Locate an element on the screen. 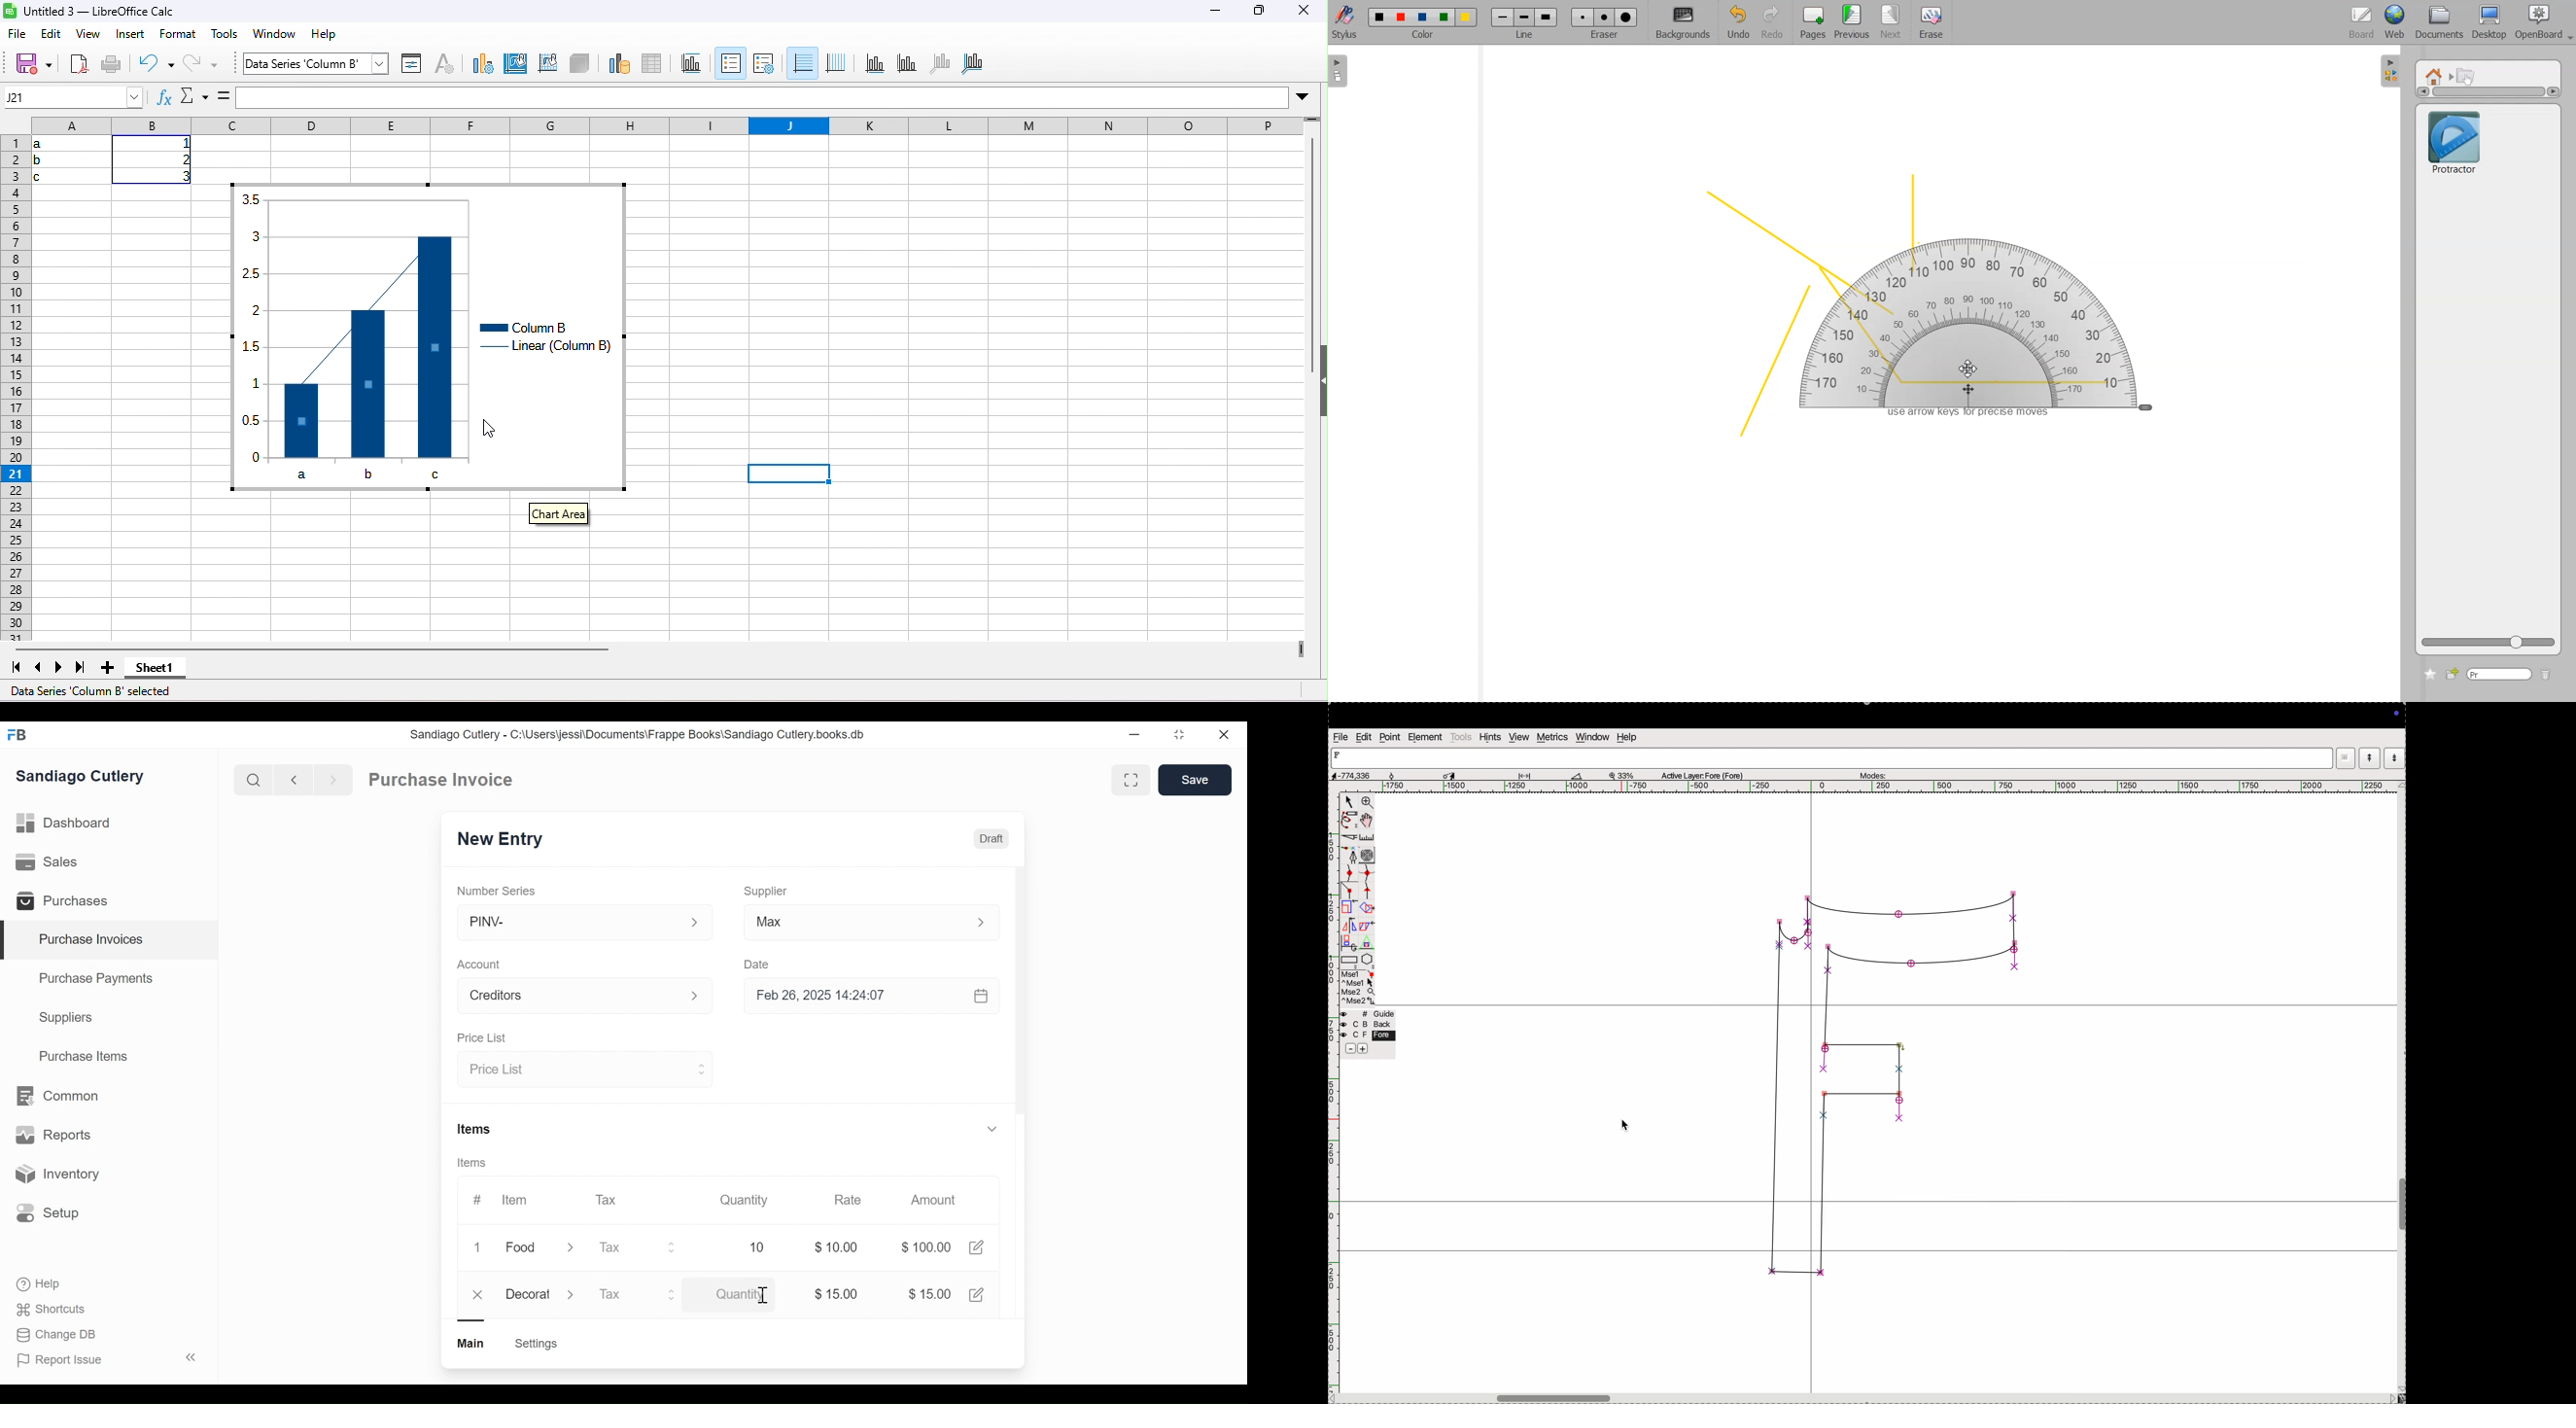 This screenshot has width=2576, height=1428. Cursor is located at coordinates (762, 1297).